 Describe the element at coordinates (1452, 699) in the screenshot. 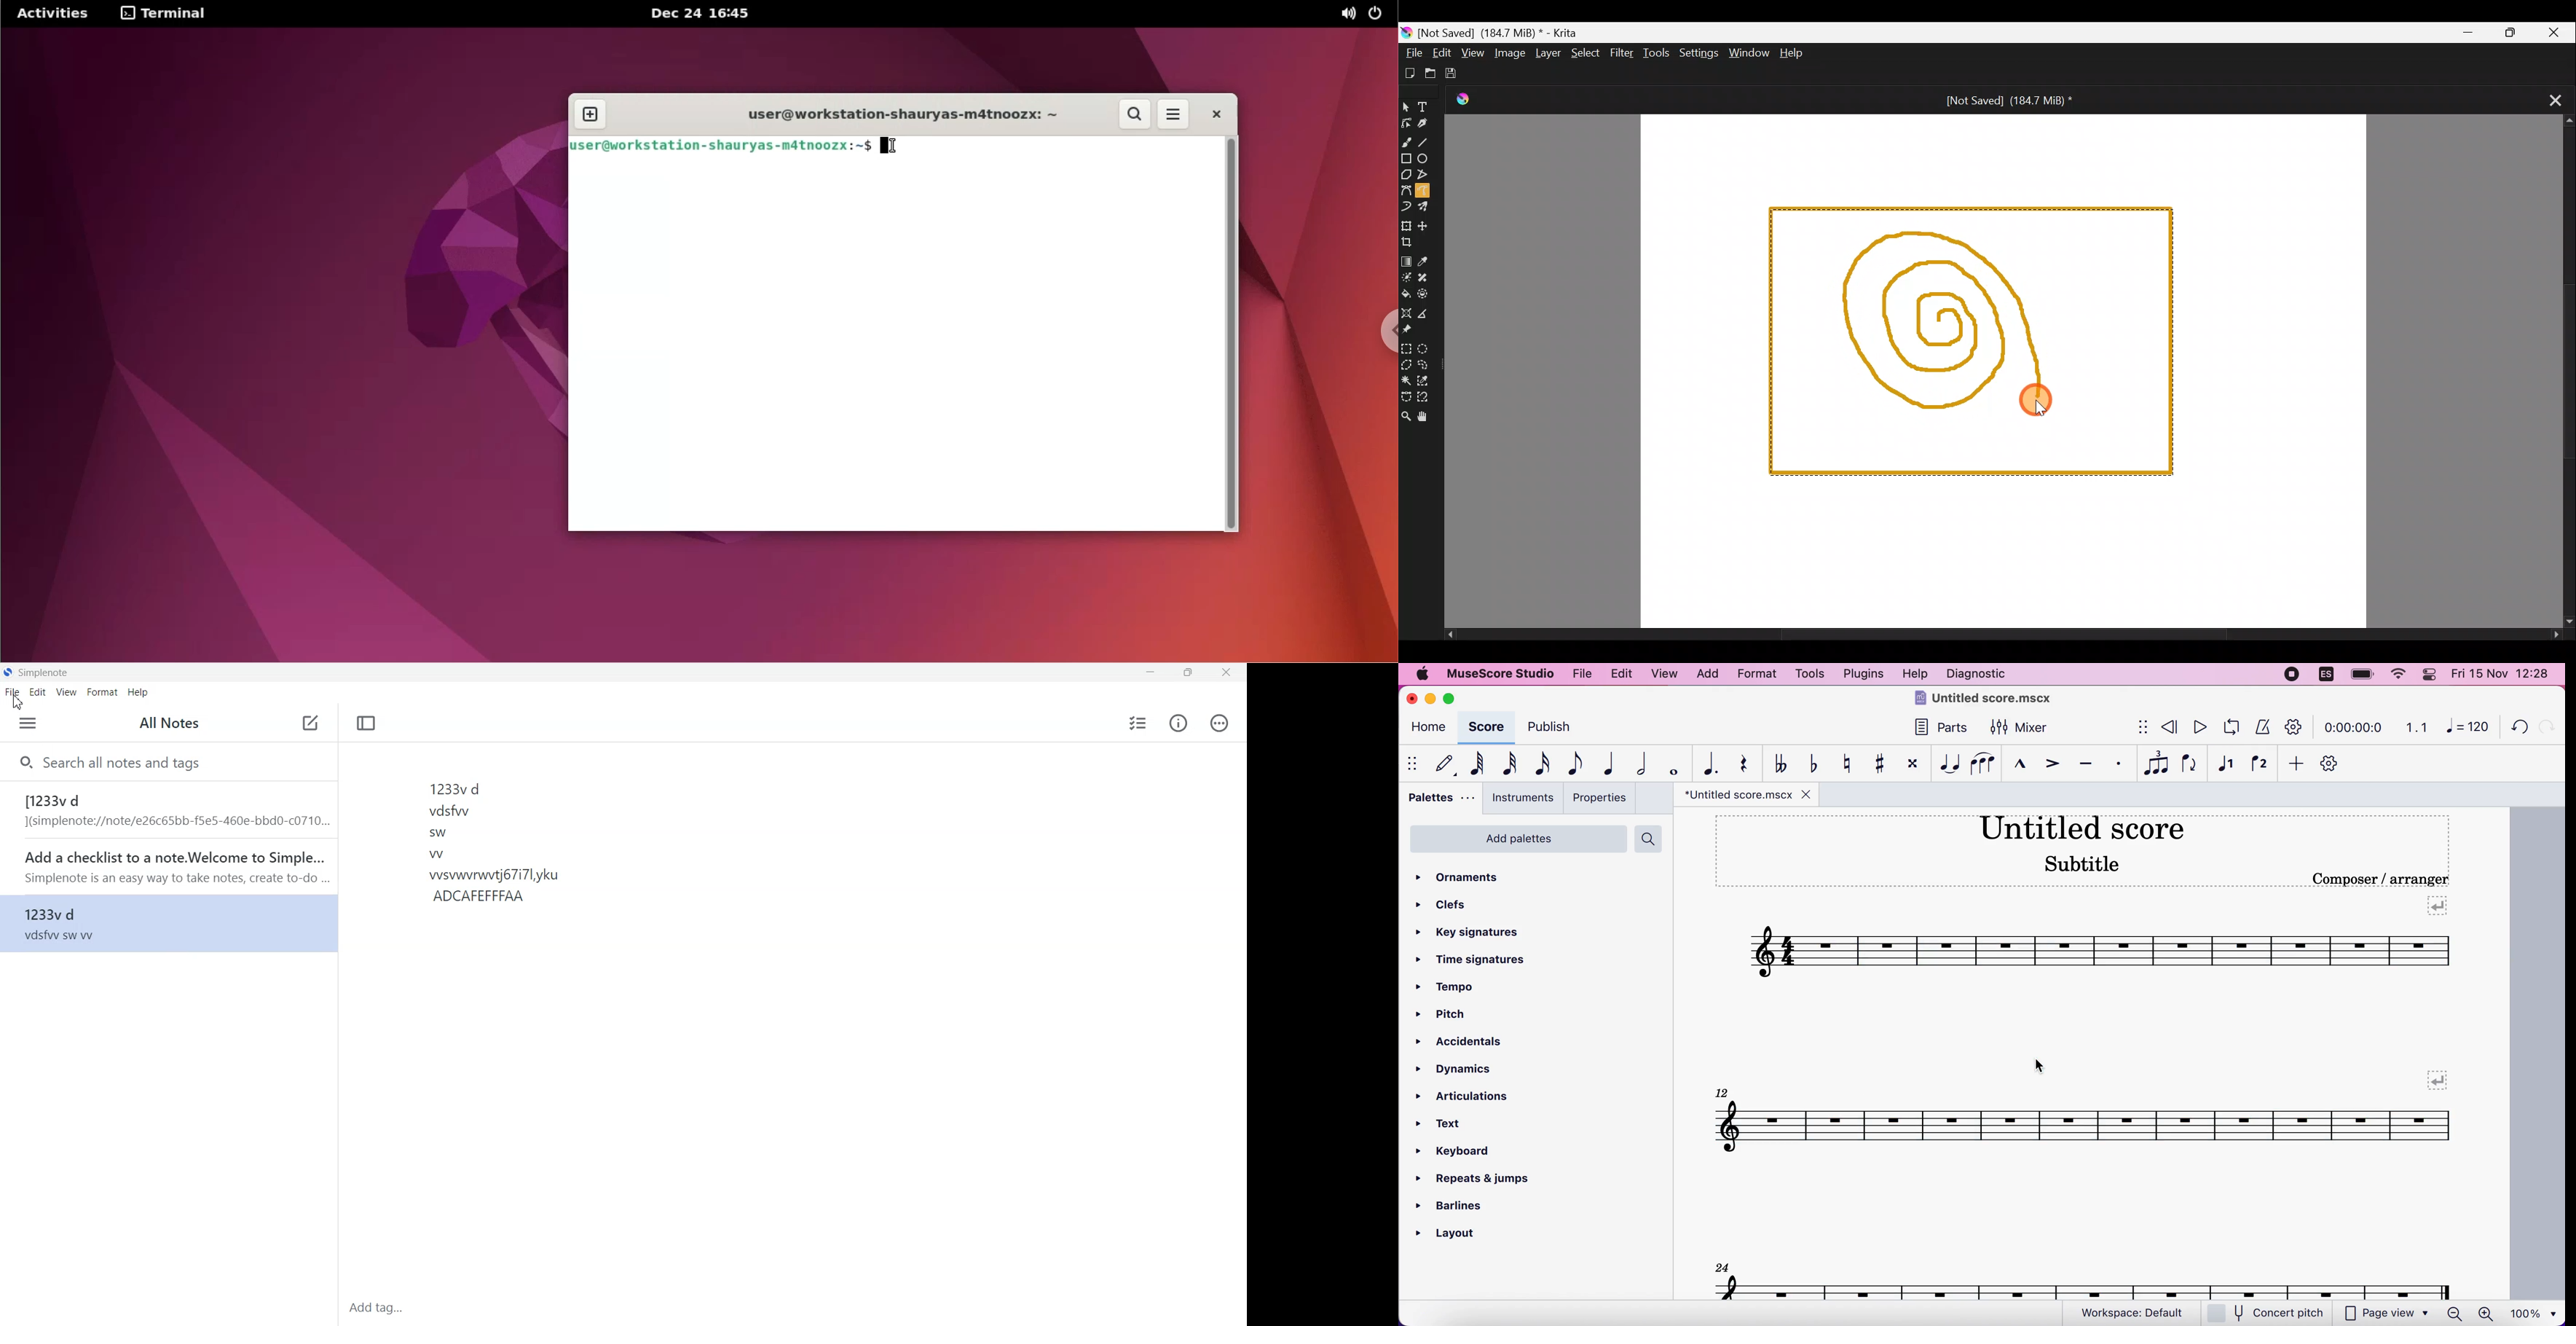

I see `maximize` at that location.